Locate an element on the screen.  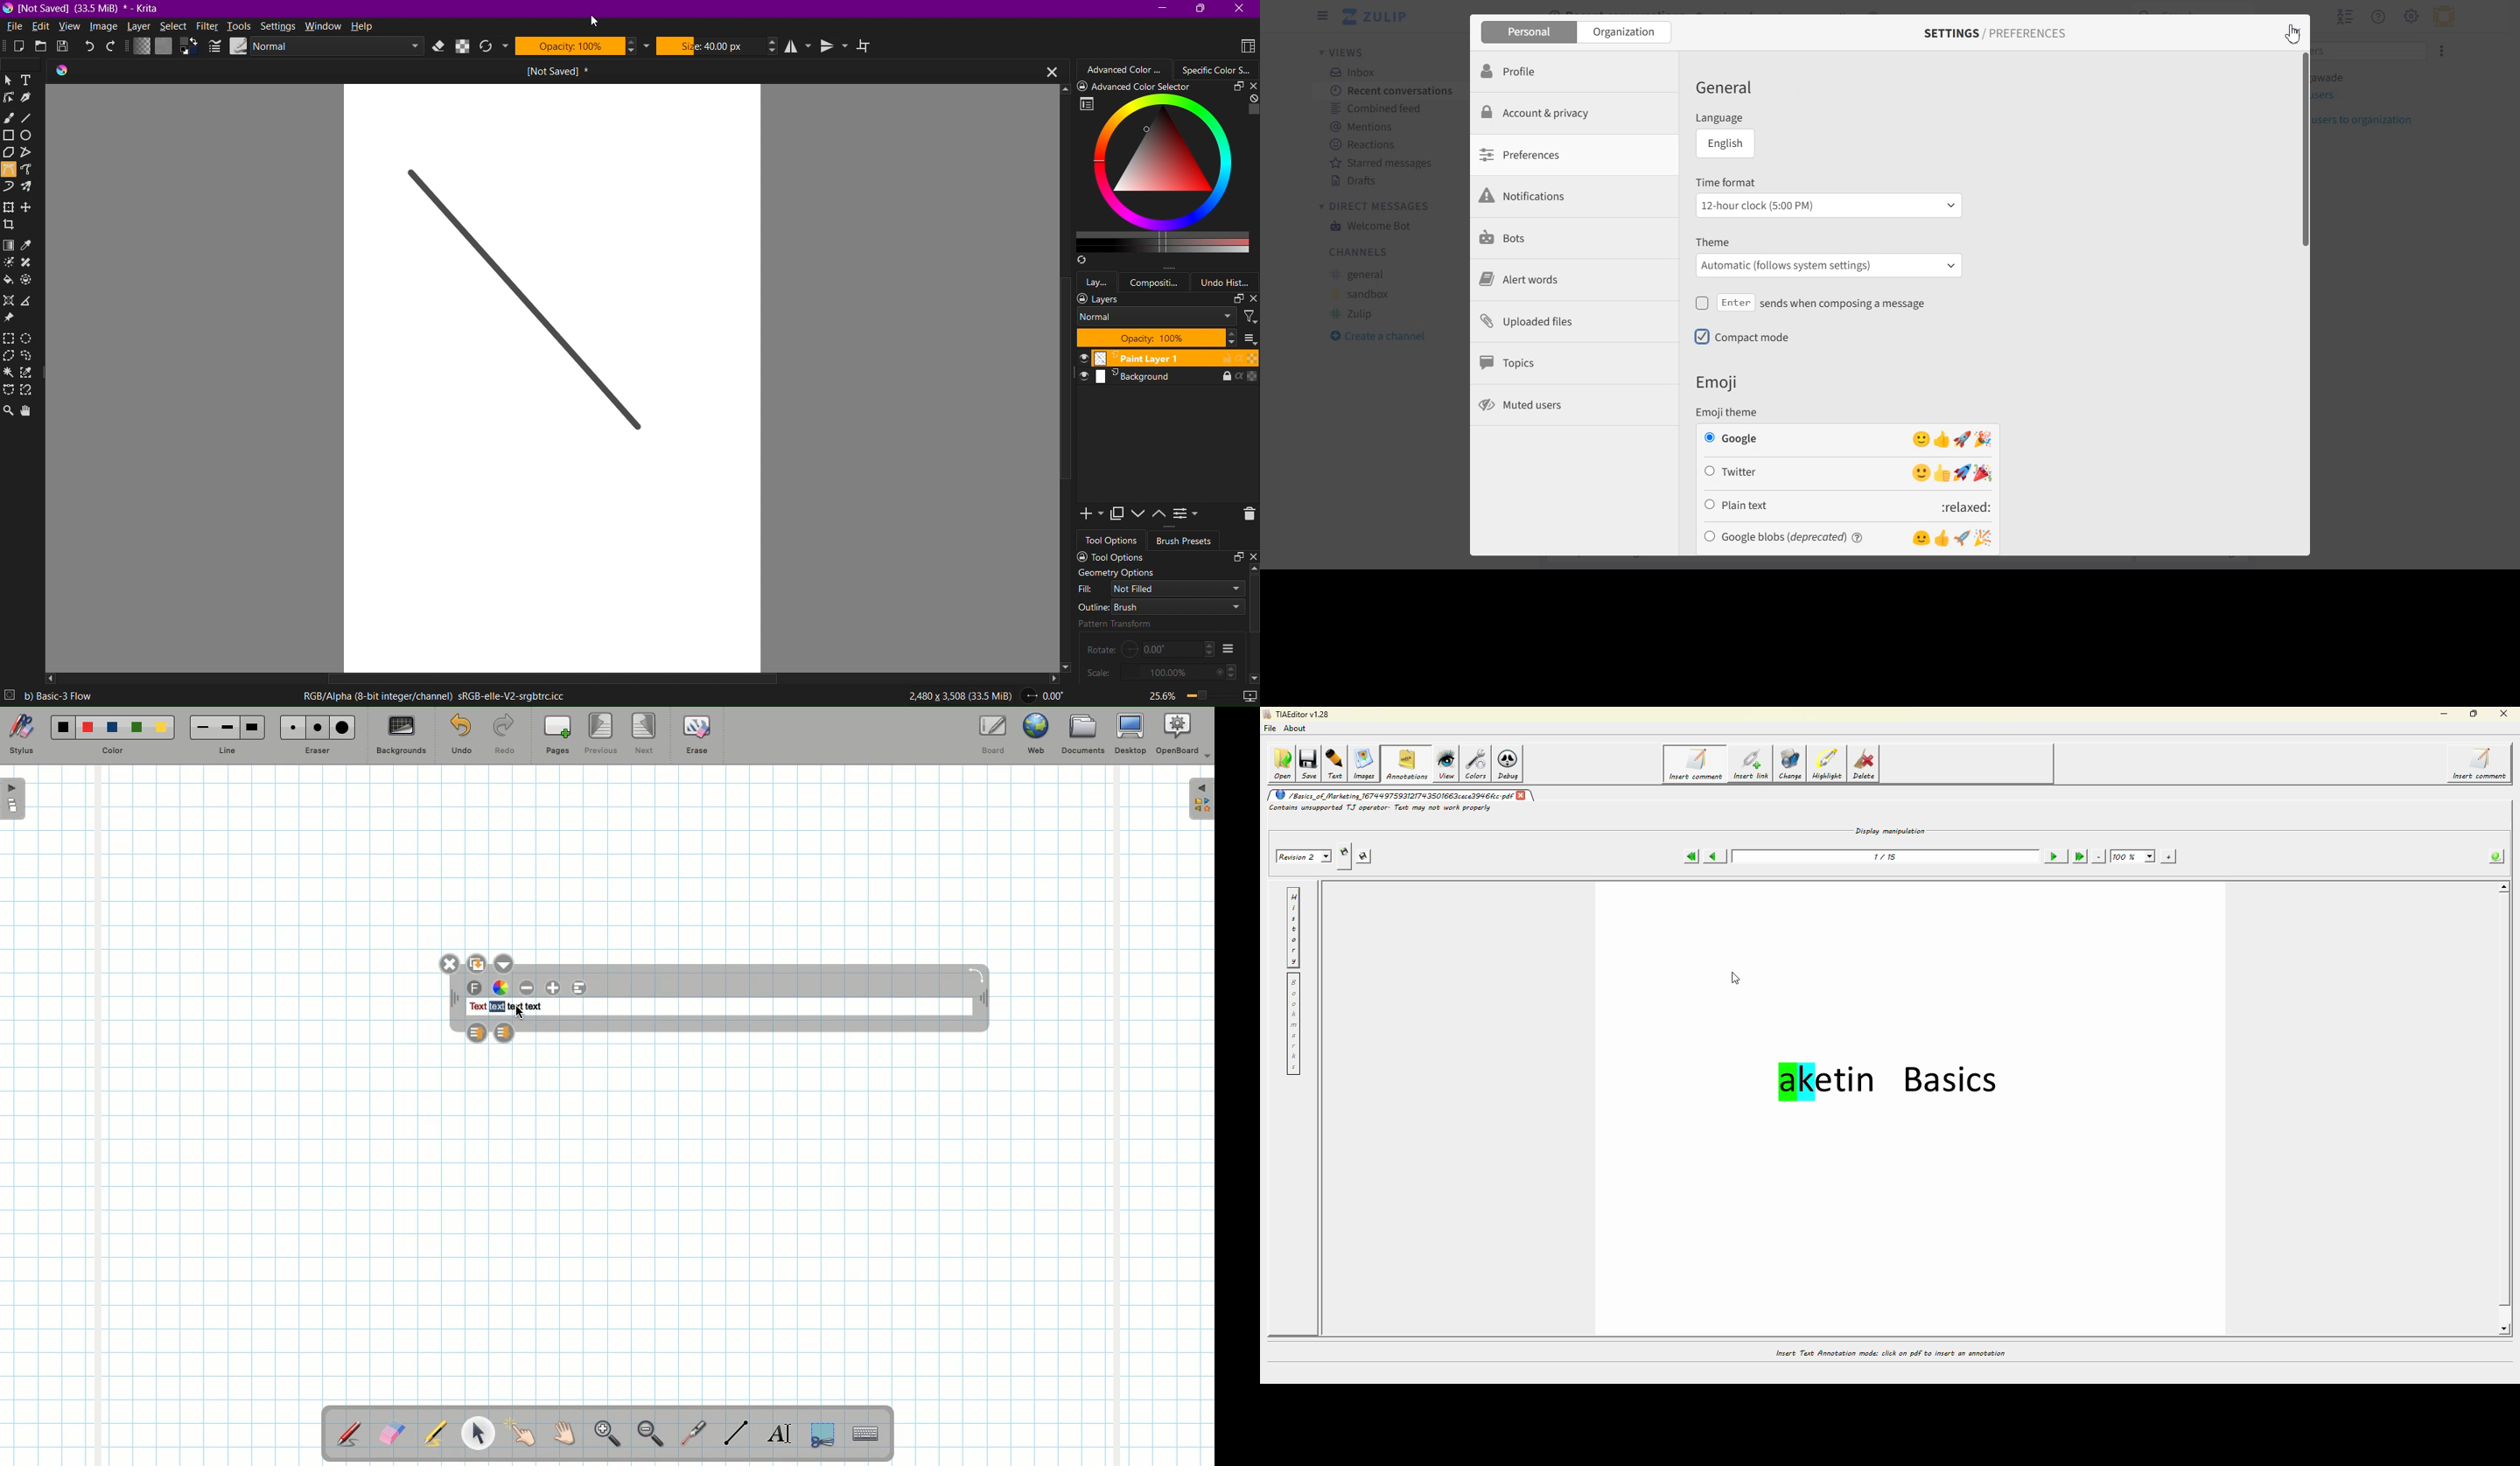
Text Tool is located at coordinates (31, 80).